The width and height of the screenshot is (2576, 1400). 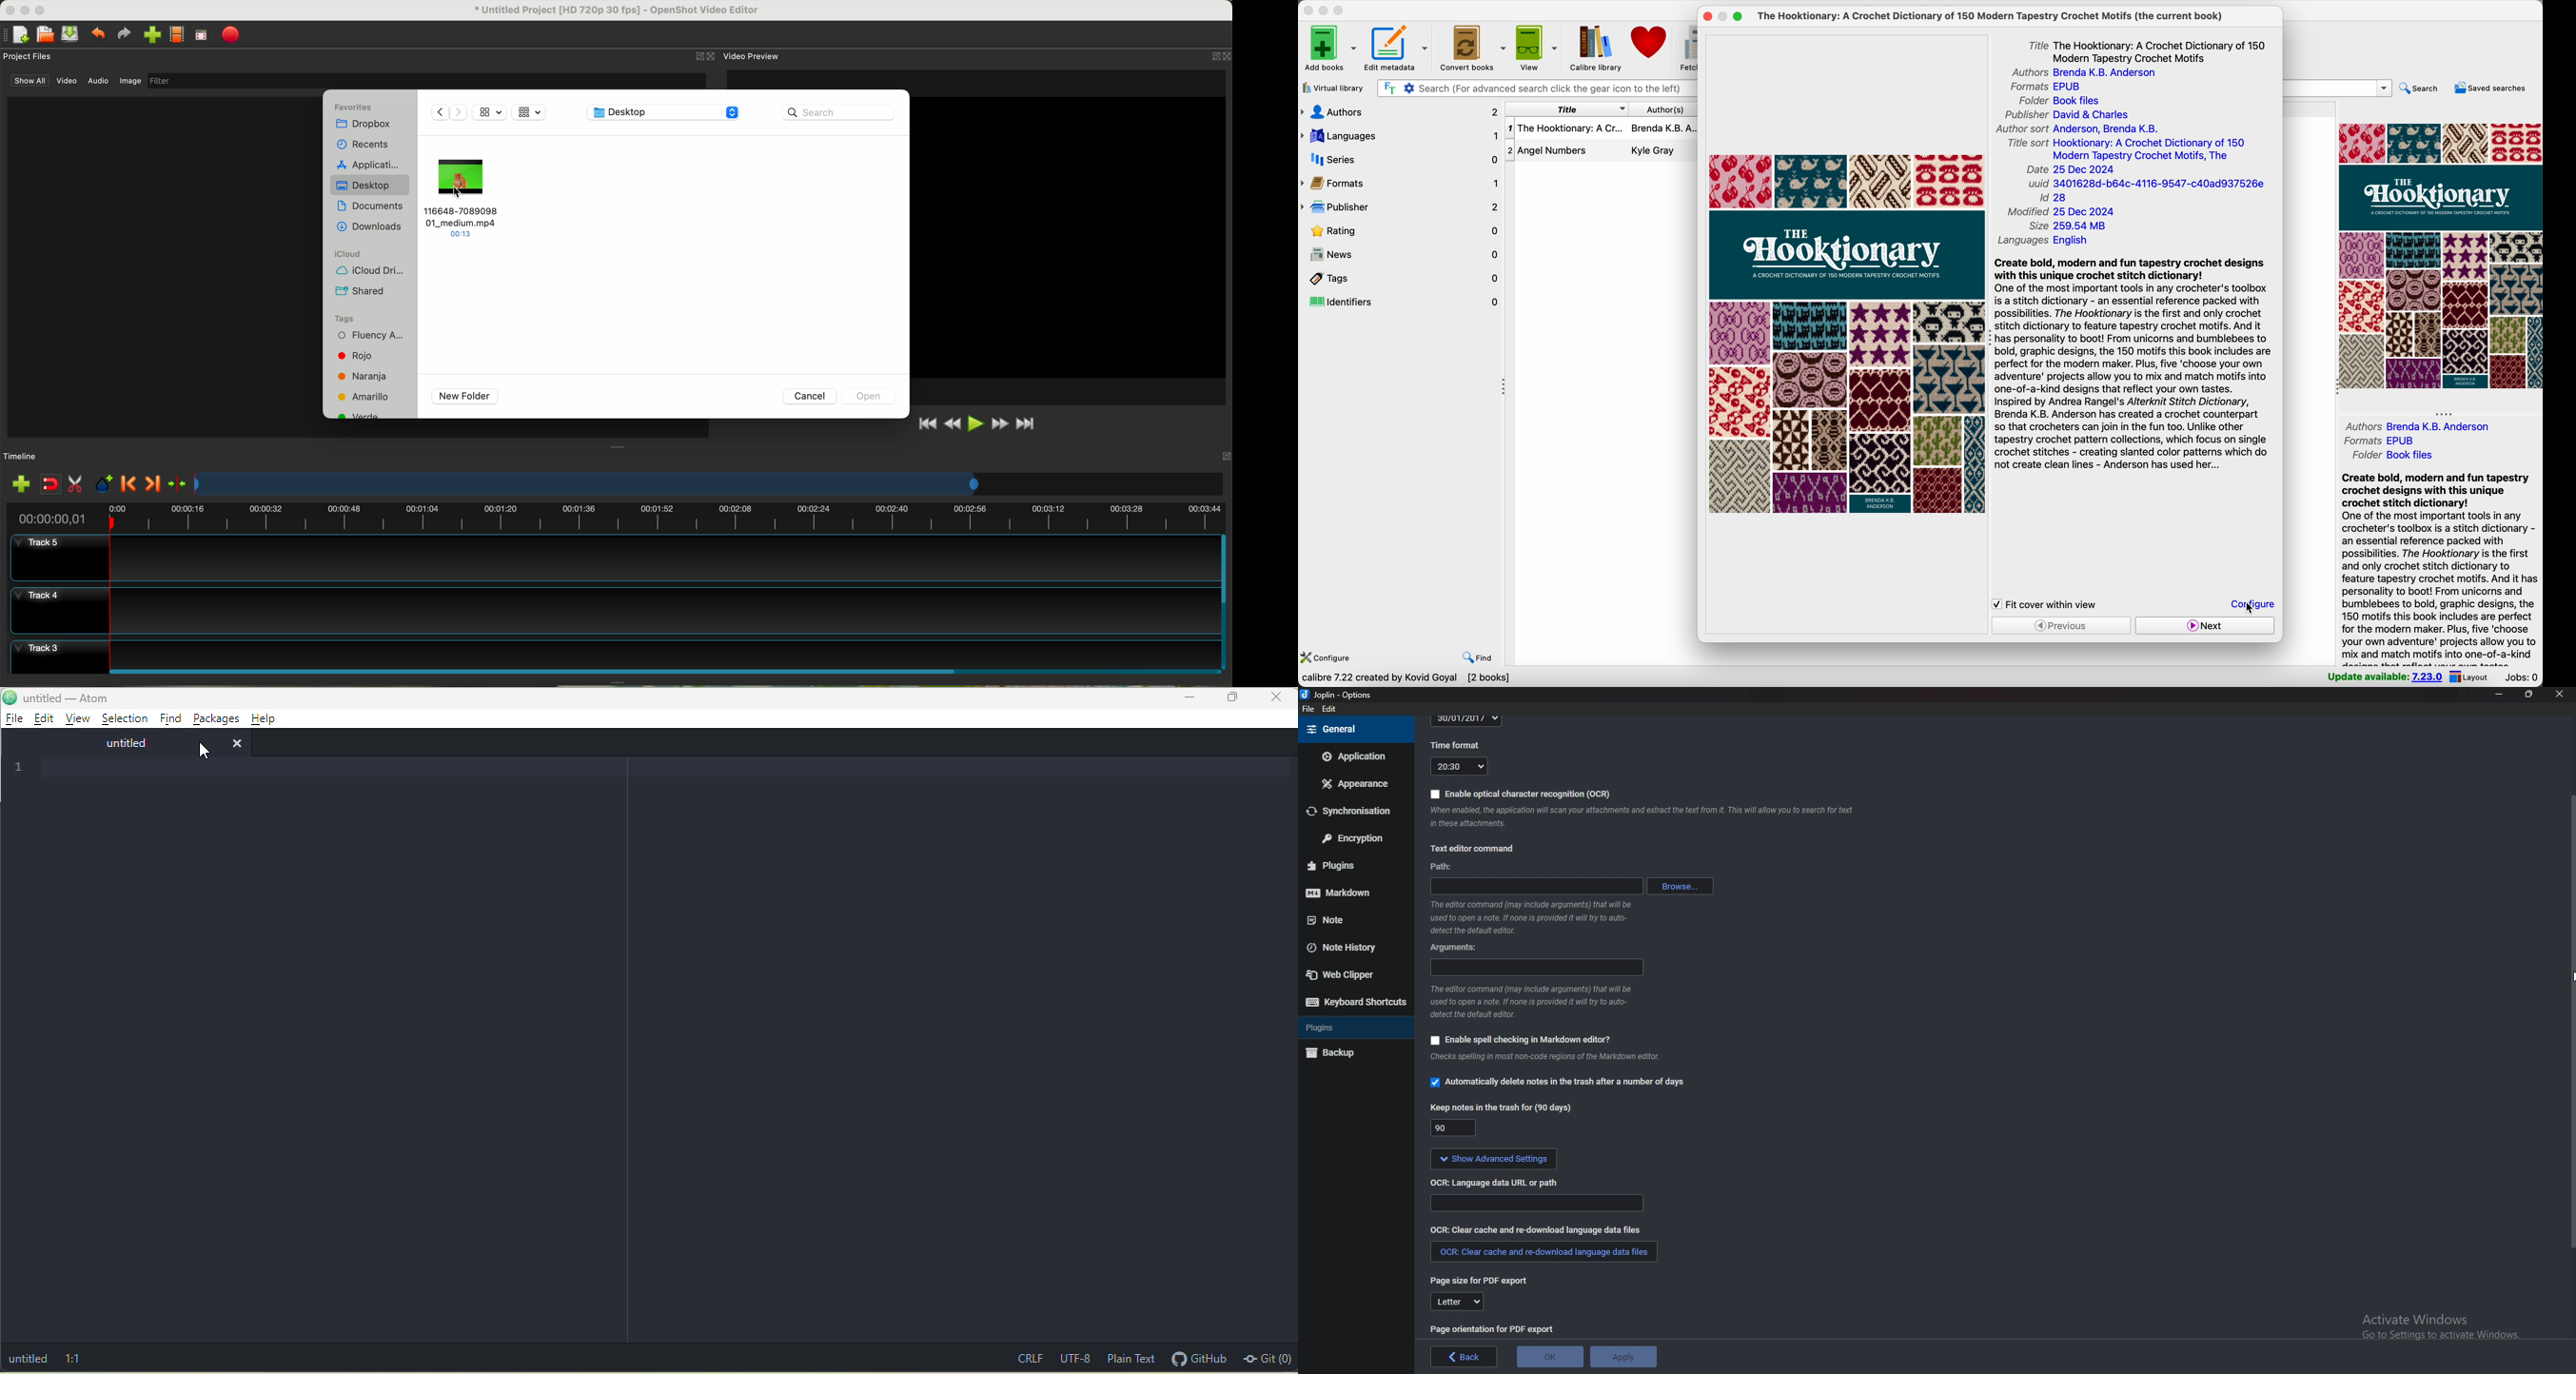 I want to click on path, so click(x=1536, y=886).